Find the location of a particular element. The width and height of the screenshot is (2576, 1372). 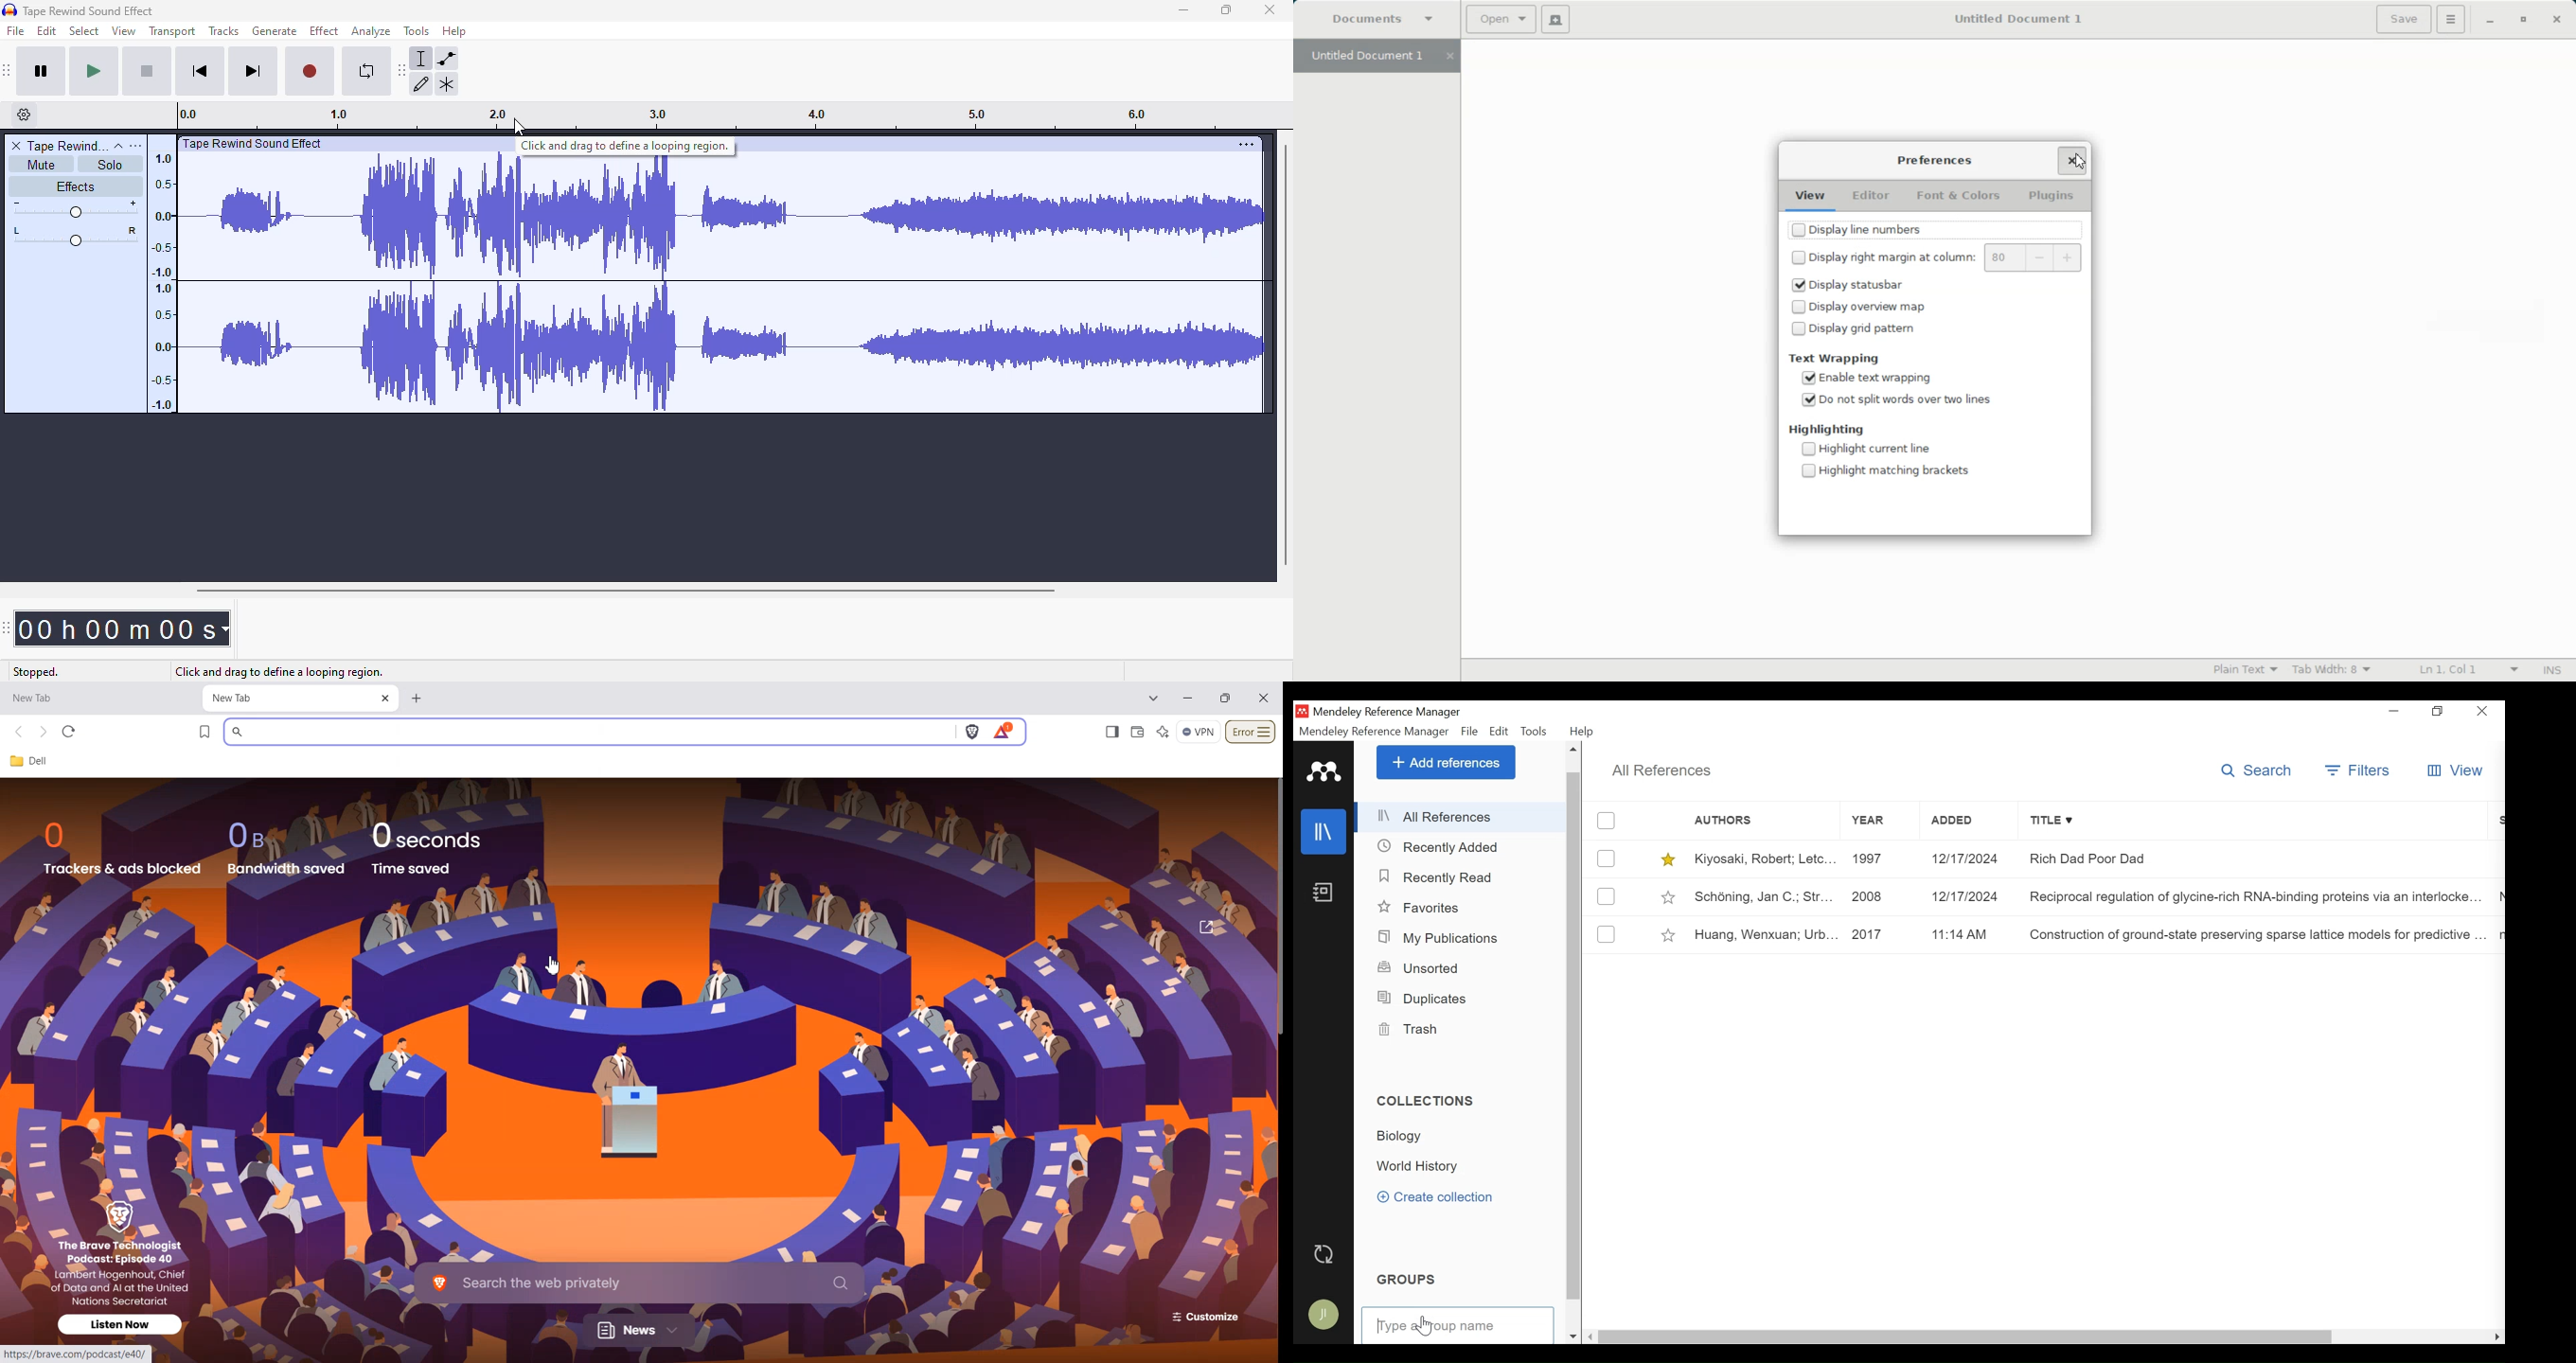

stopped is located at coordinates (35, 673).